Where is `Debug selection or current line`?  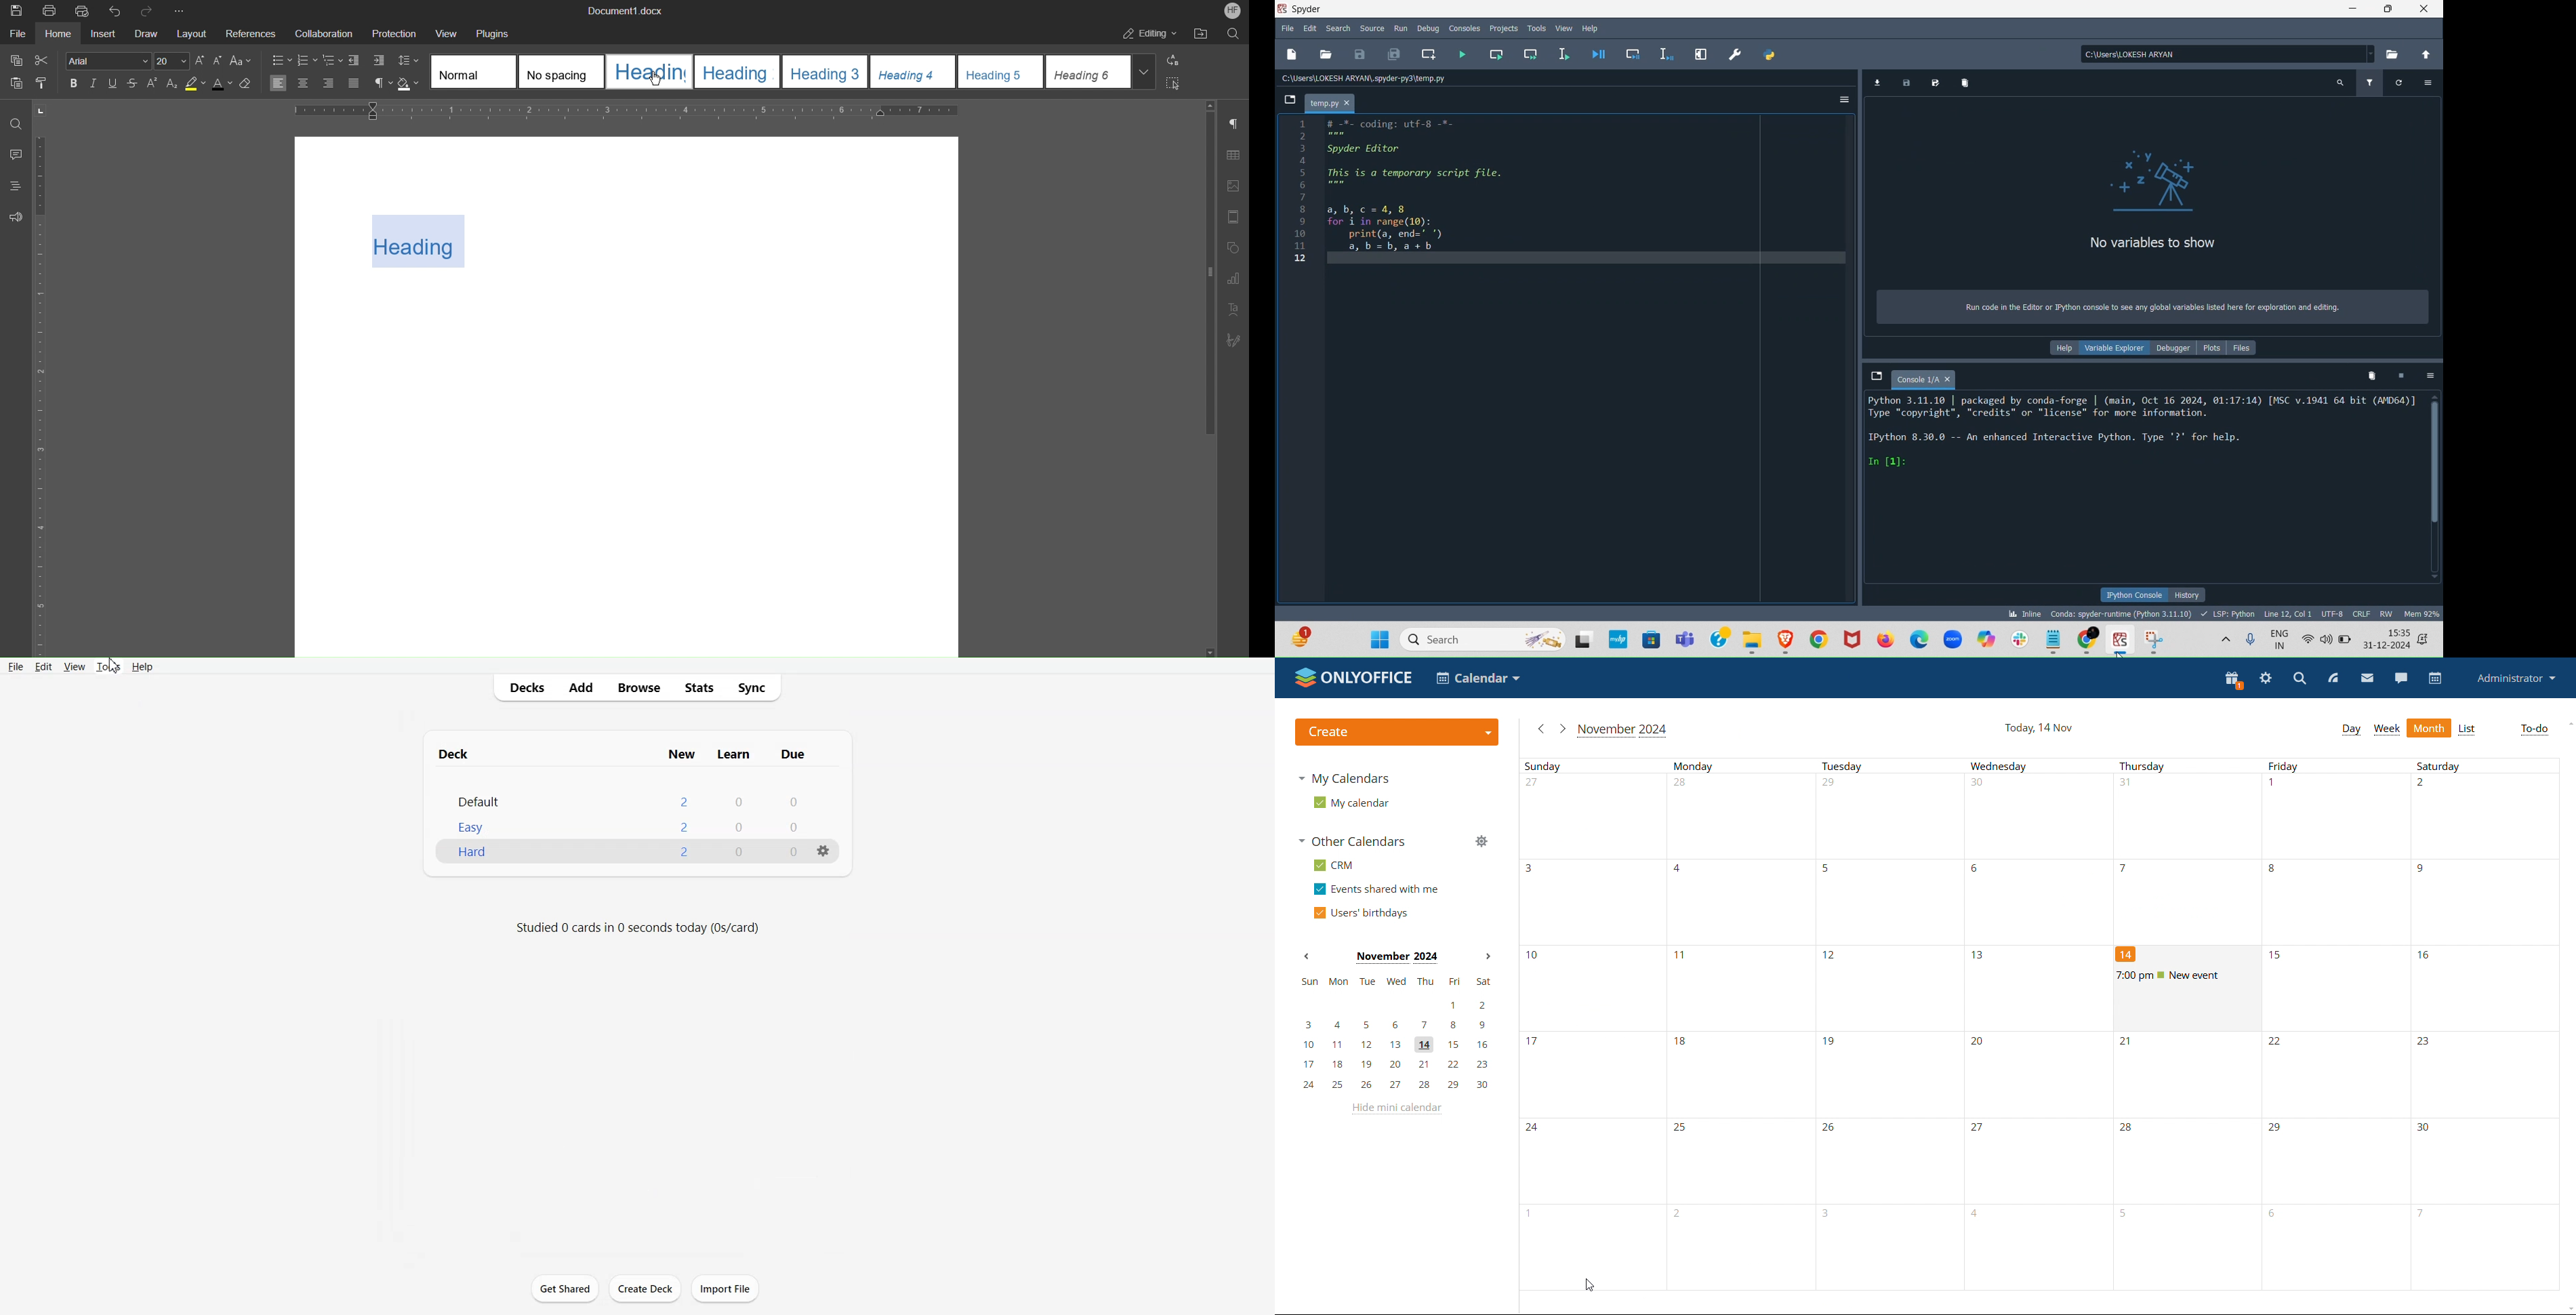
Debug selection or current line is located at coordinates (1669, 51).